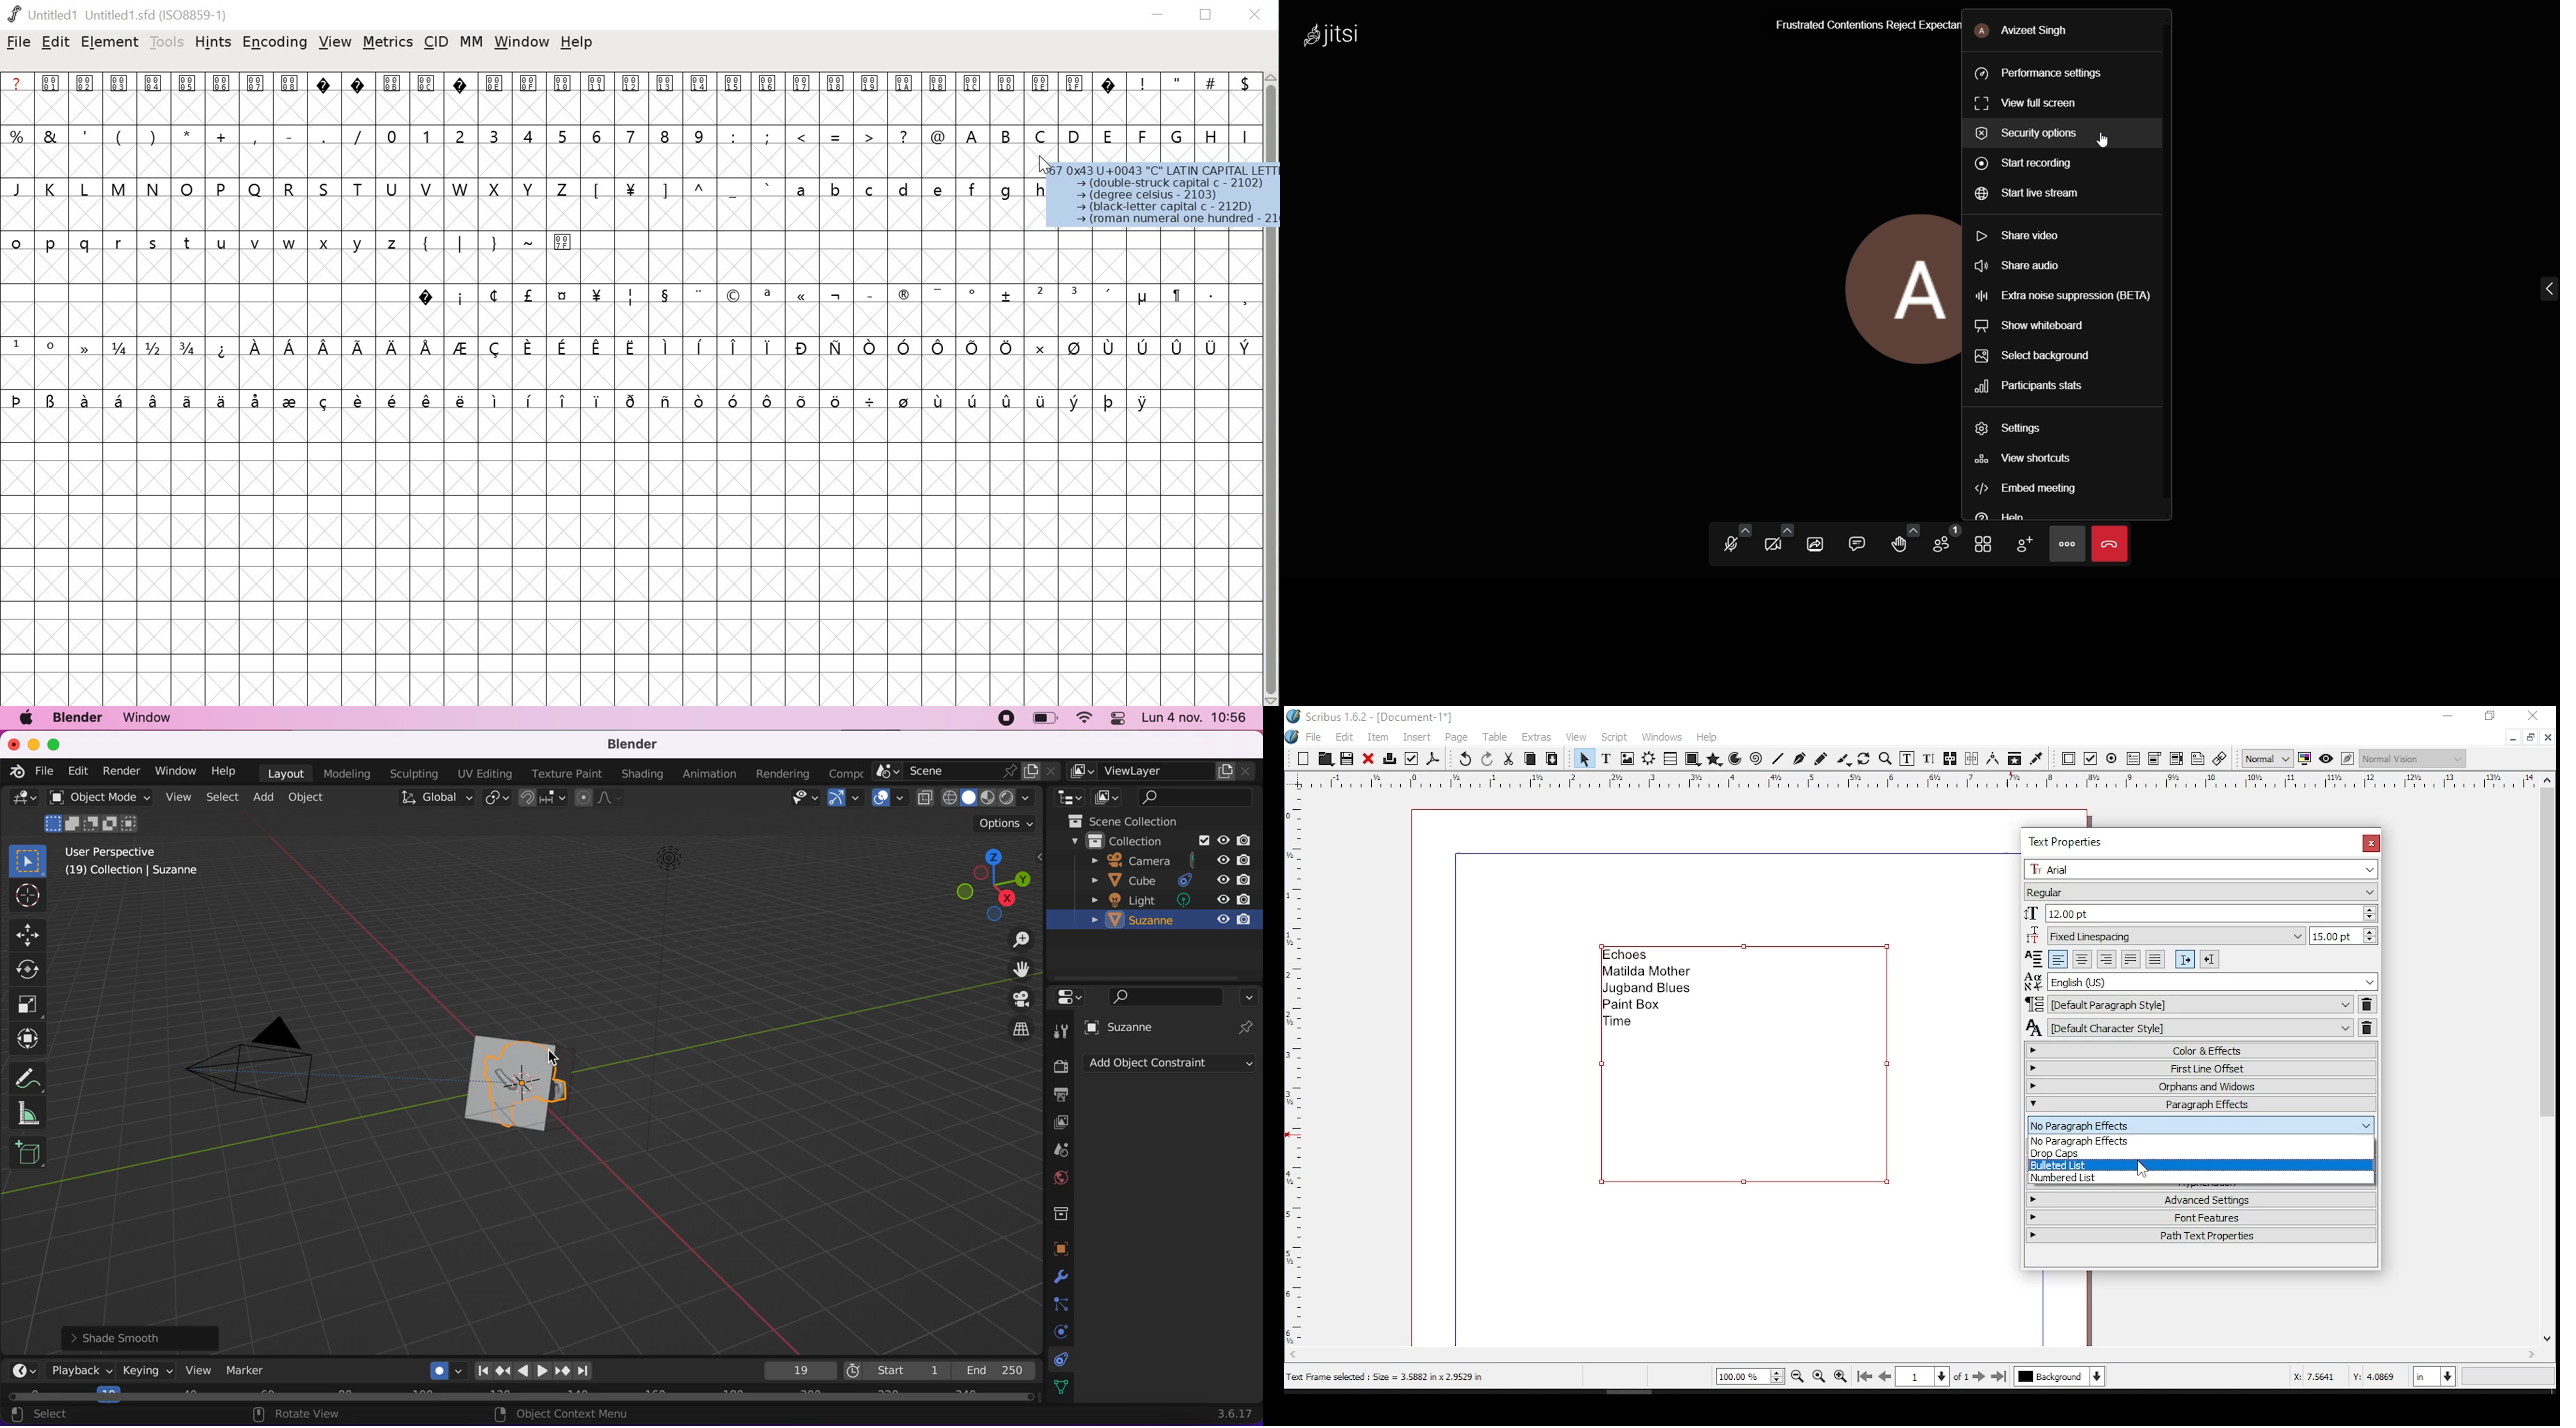 The height and width of the screenshot is (1428, 2576). Describe the element at coordinates (1413, 758) in the screenshot. I see `preflight verifier` at that location.